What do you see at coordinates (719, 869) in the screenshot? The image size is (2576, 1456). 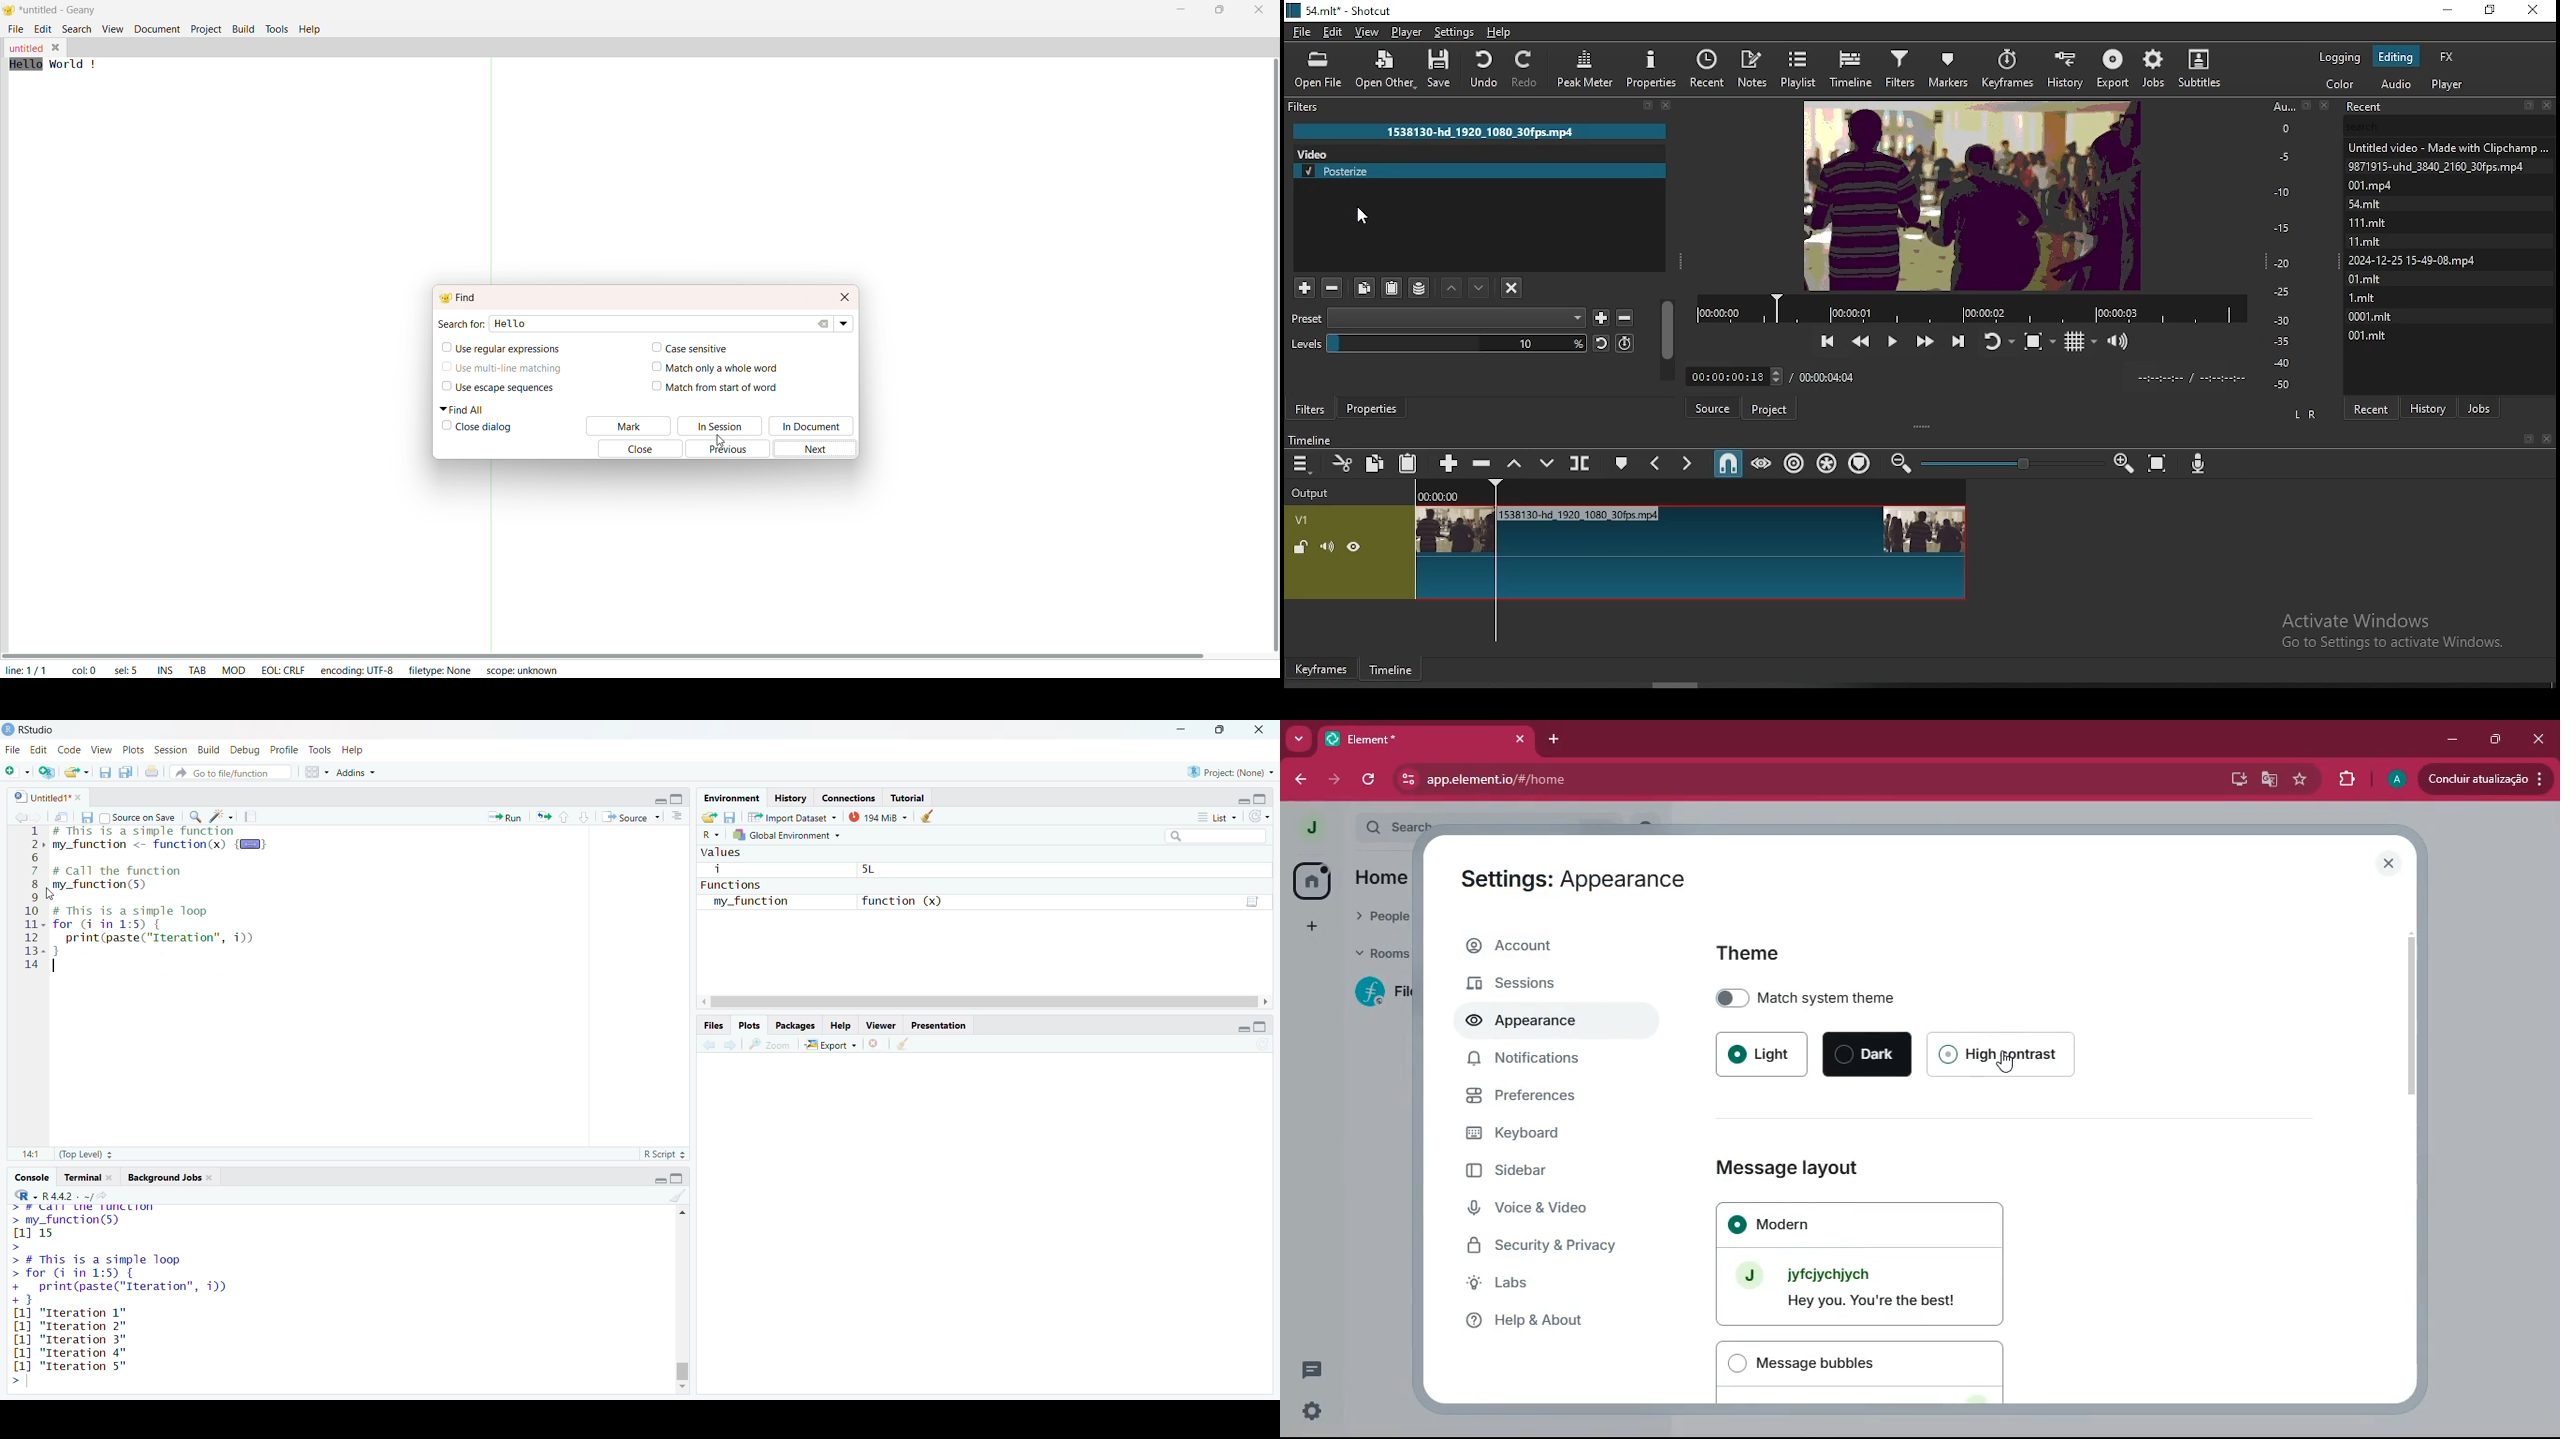 I see `i` at bounding box center [719, 869].